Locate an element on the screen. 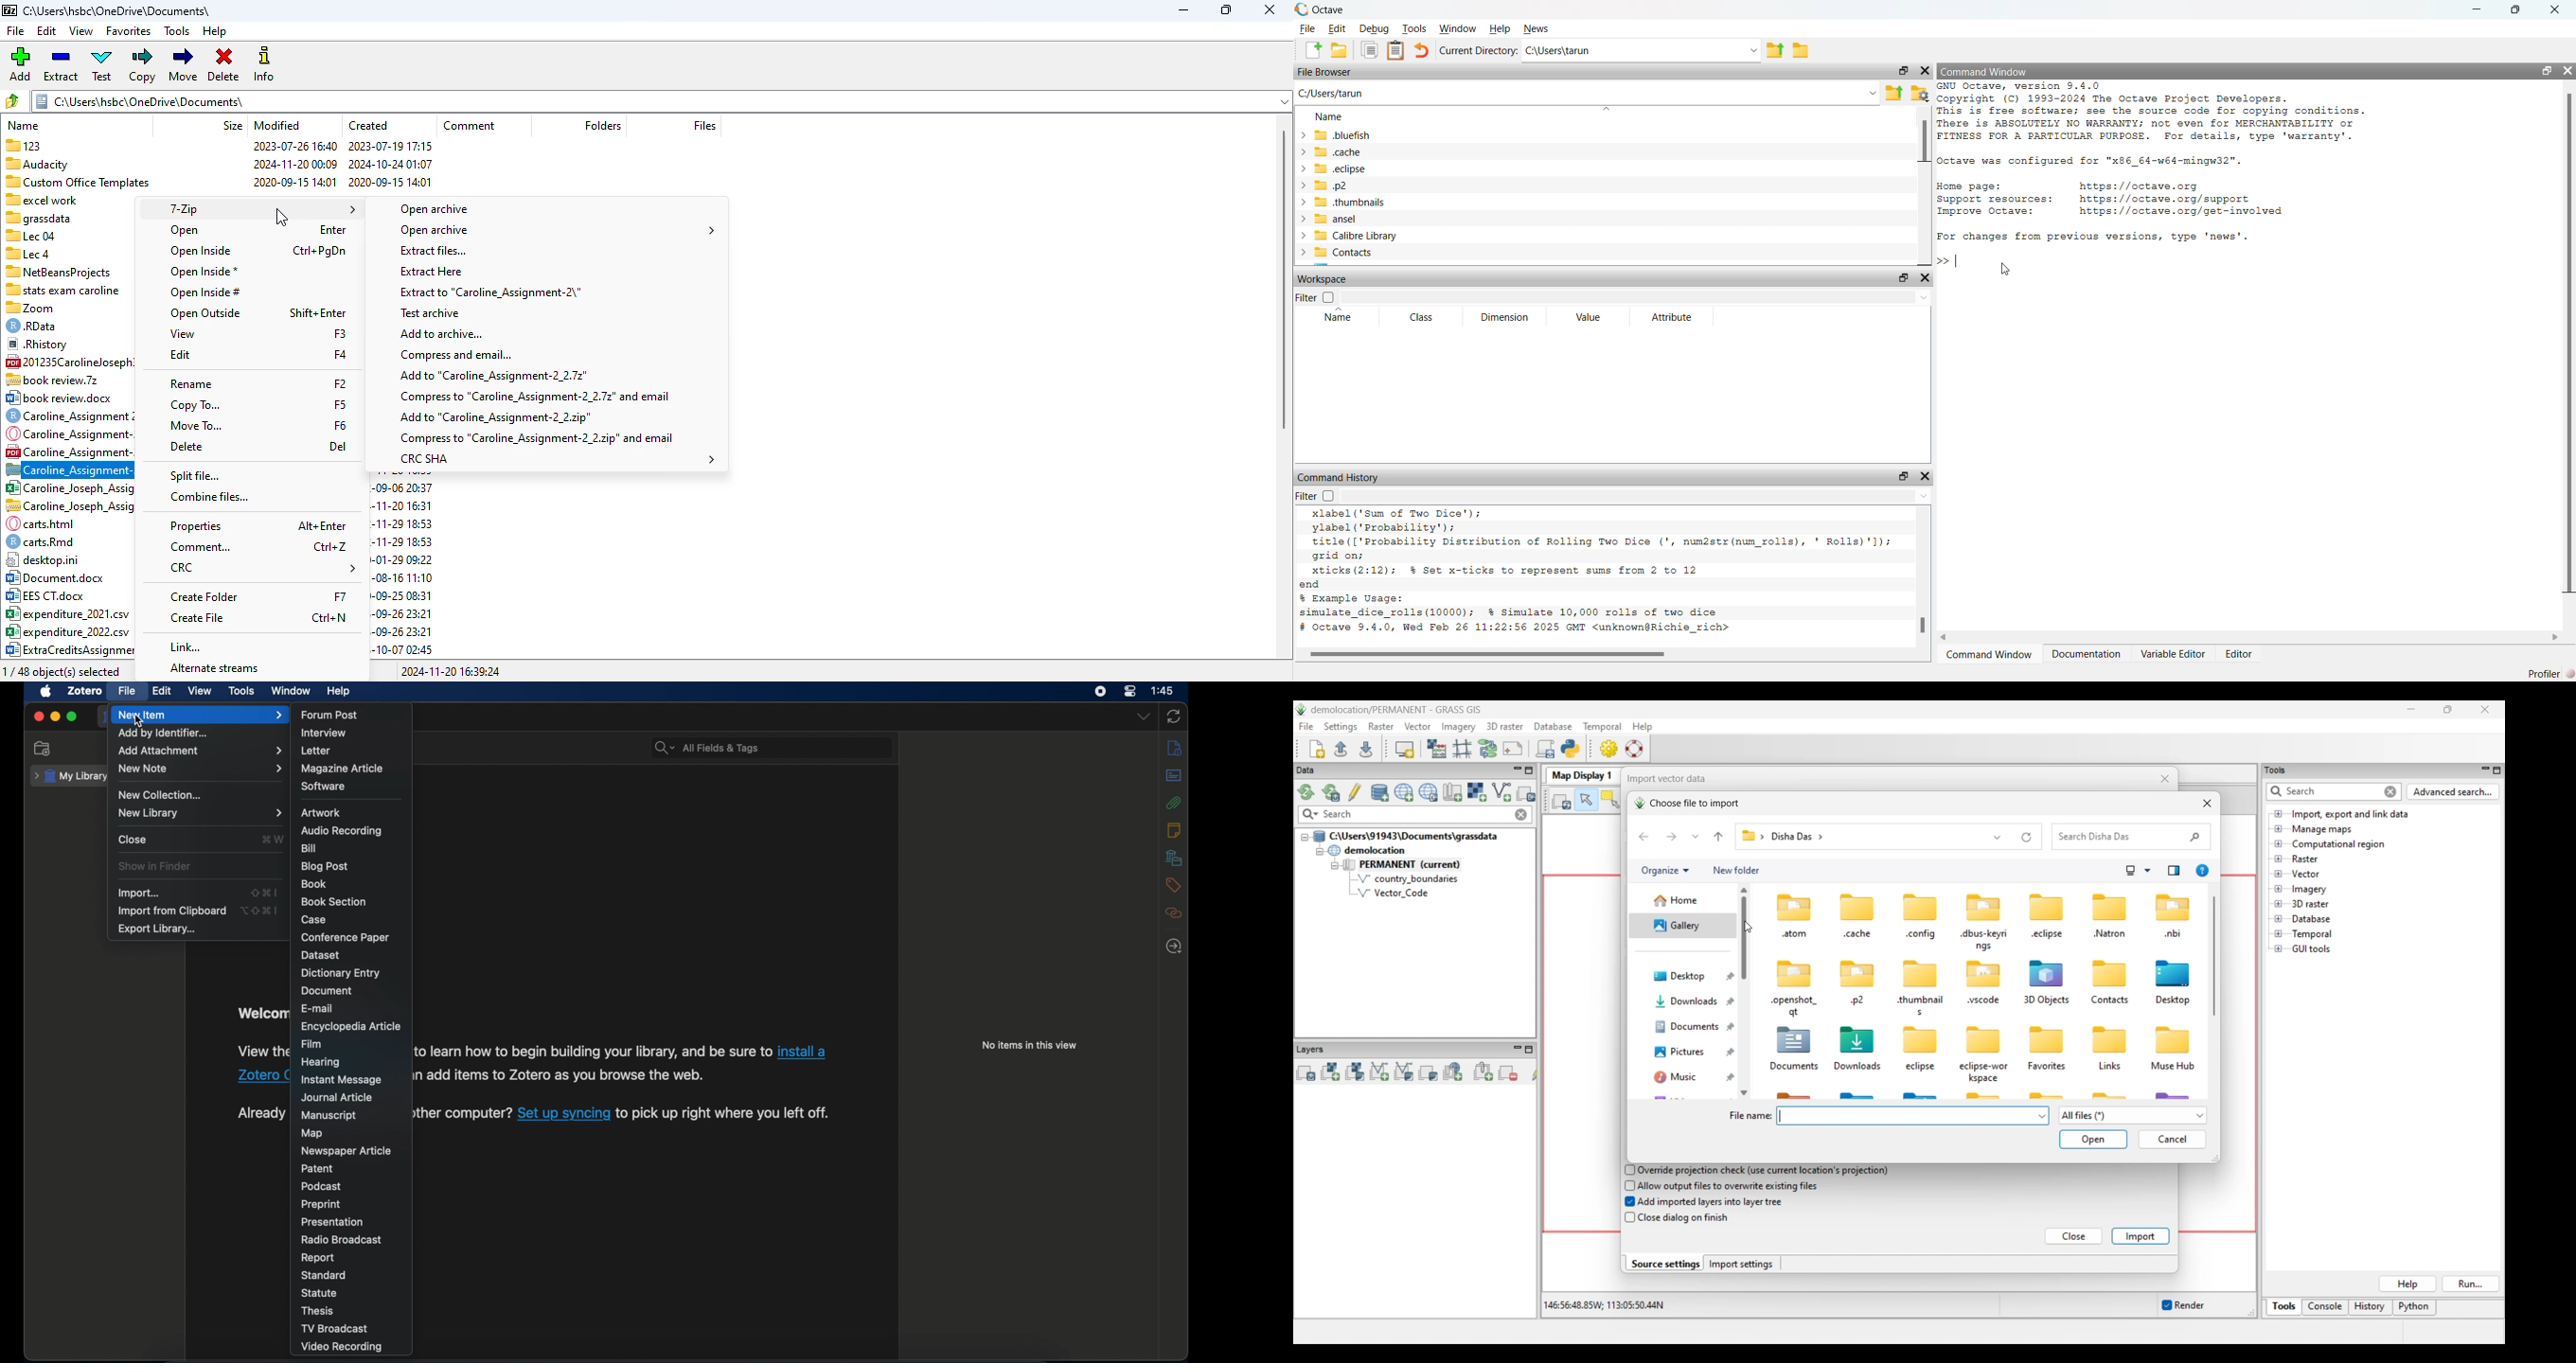  export library is located at coordinates (158, 929).